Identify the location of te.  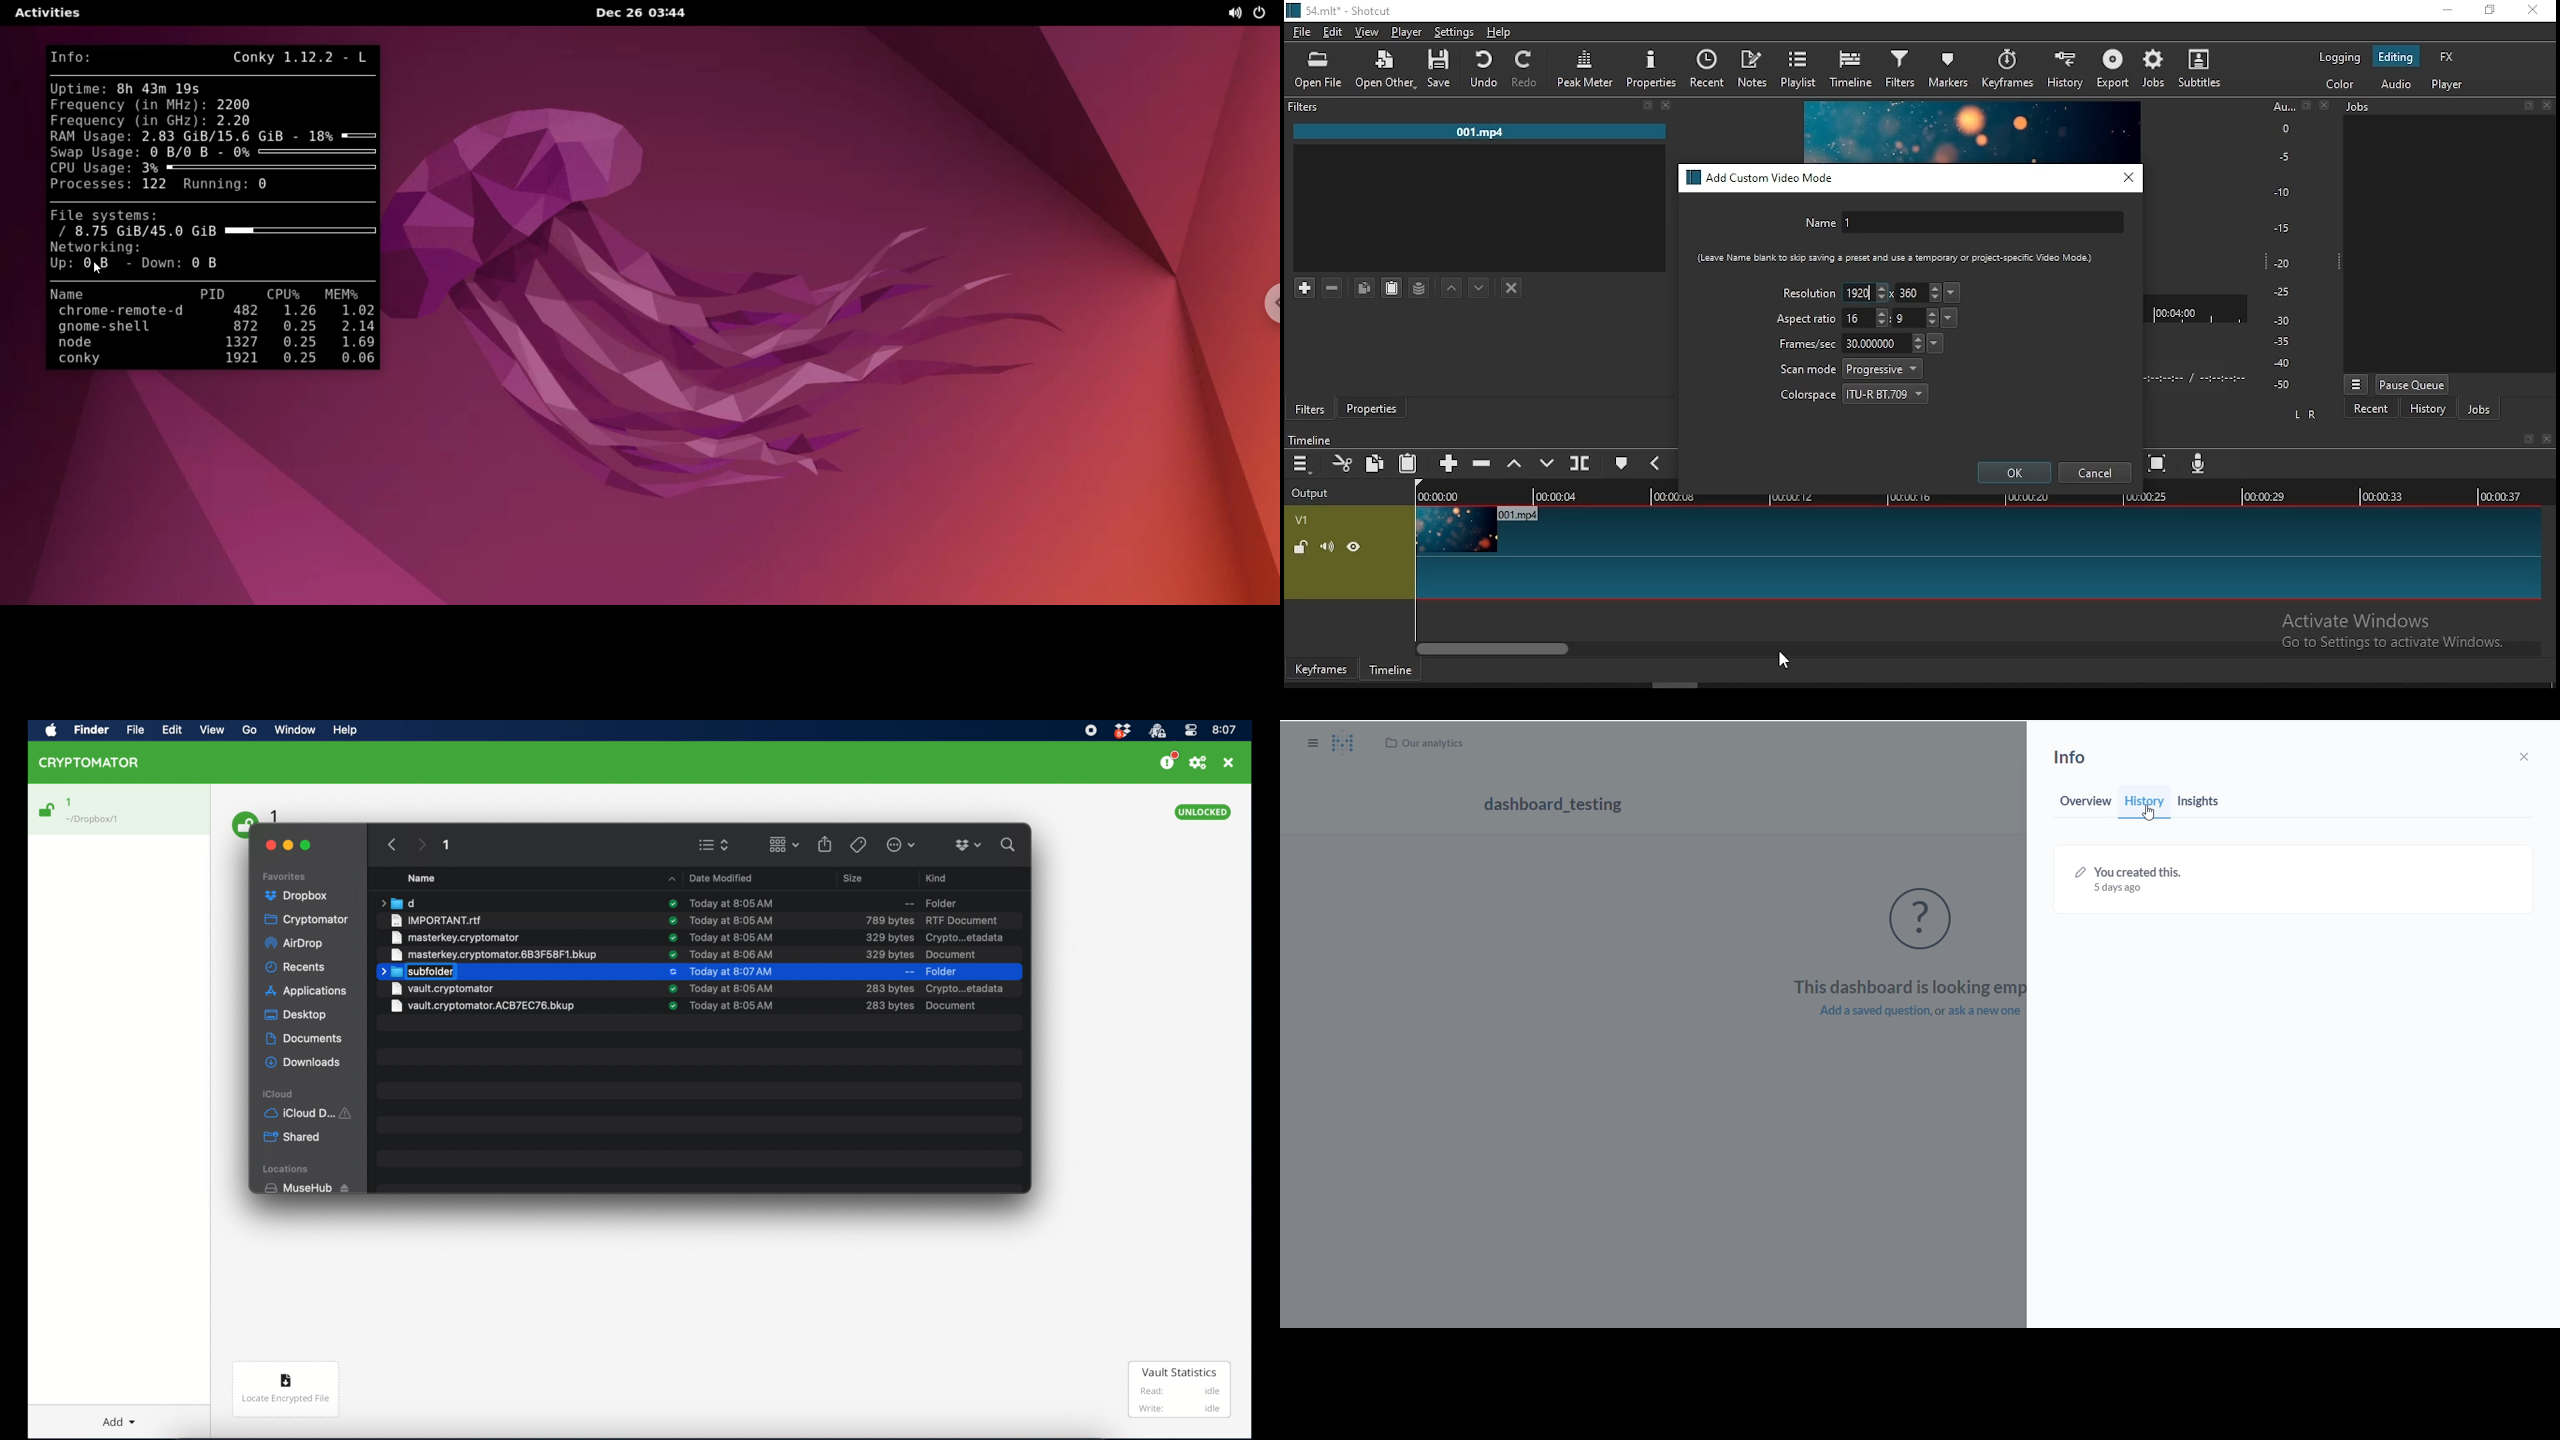
(732, 920).